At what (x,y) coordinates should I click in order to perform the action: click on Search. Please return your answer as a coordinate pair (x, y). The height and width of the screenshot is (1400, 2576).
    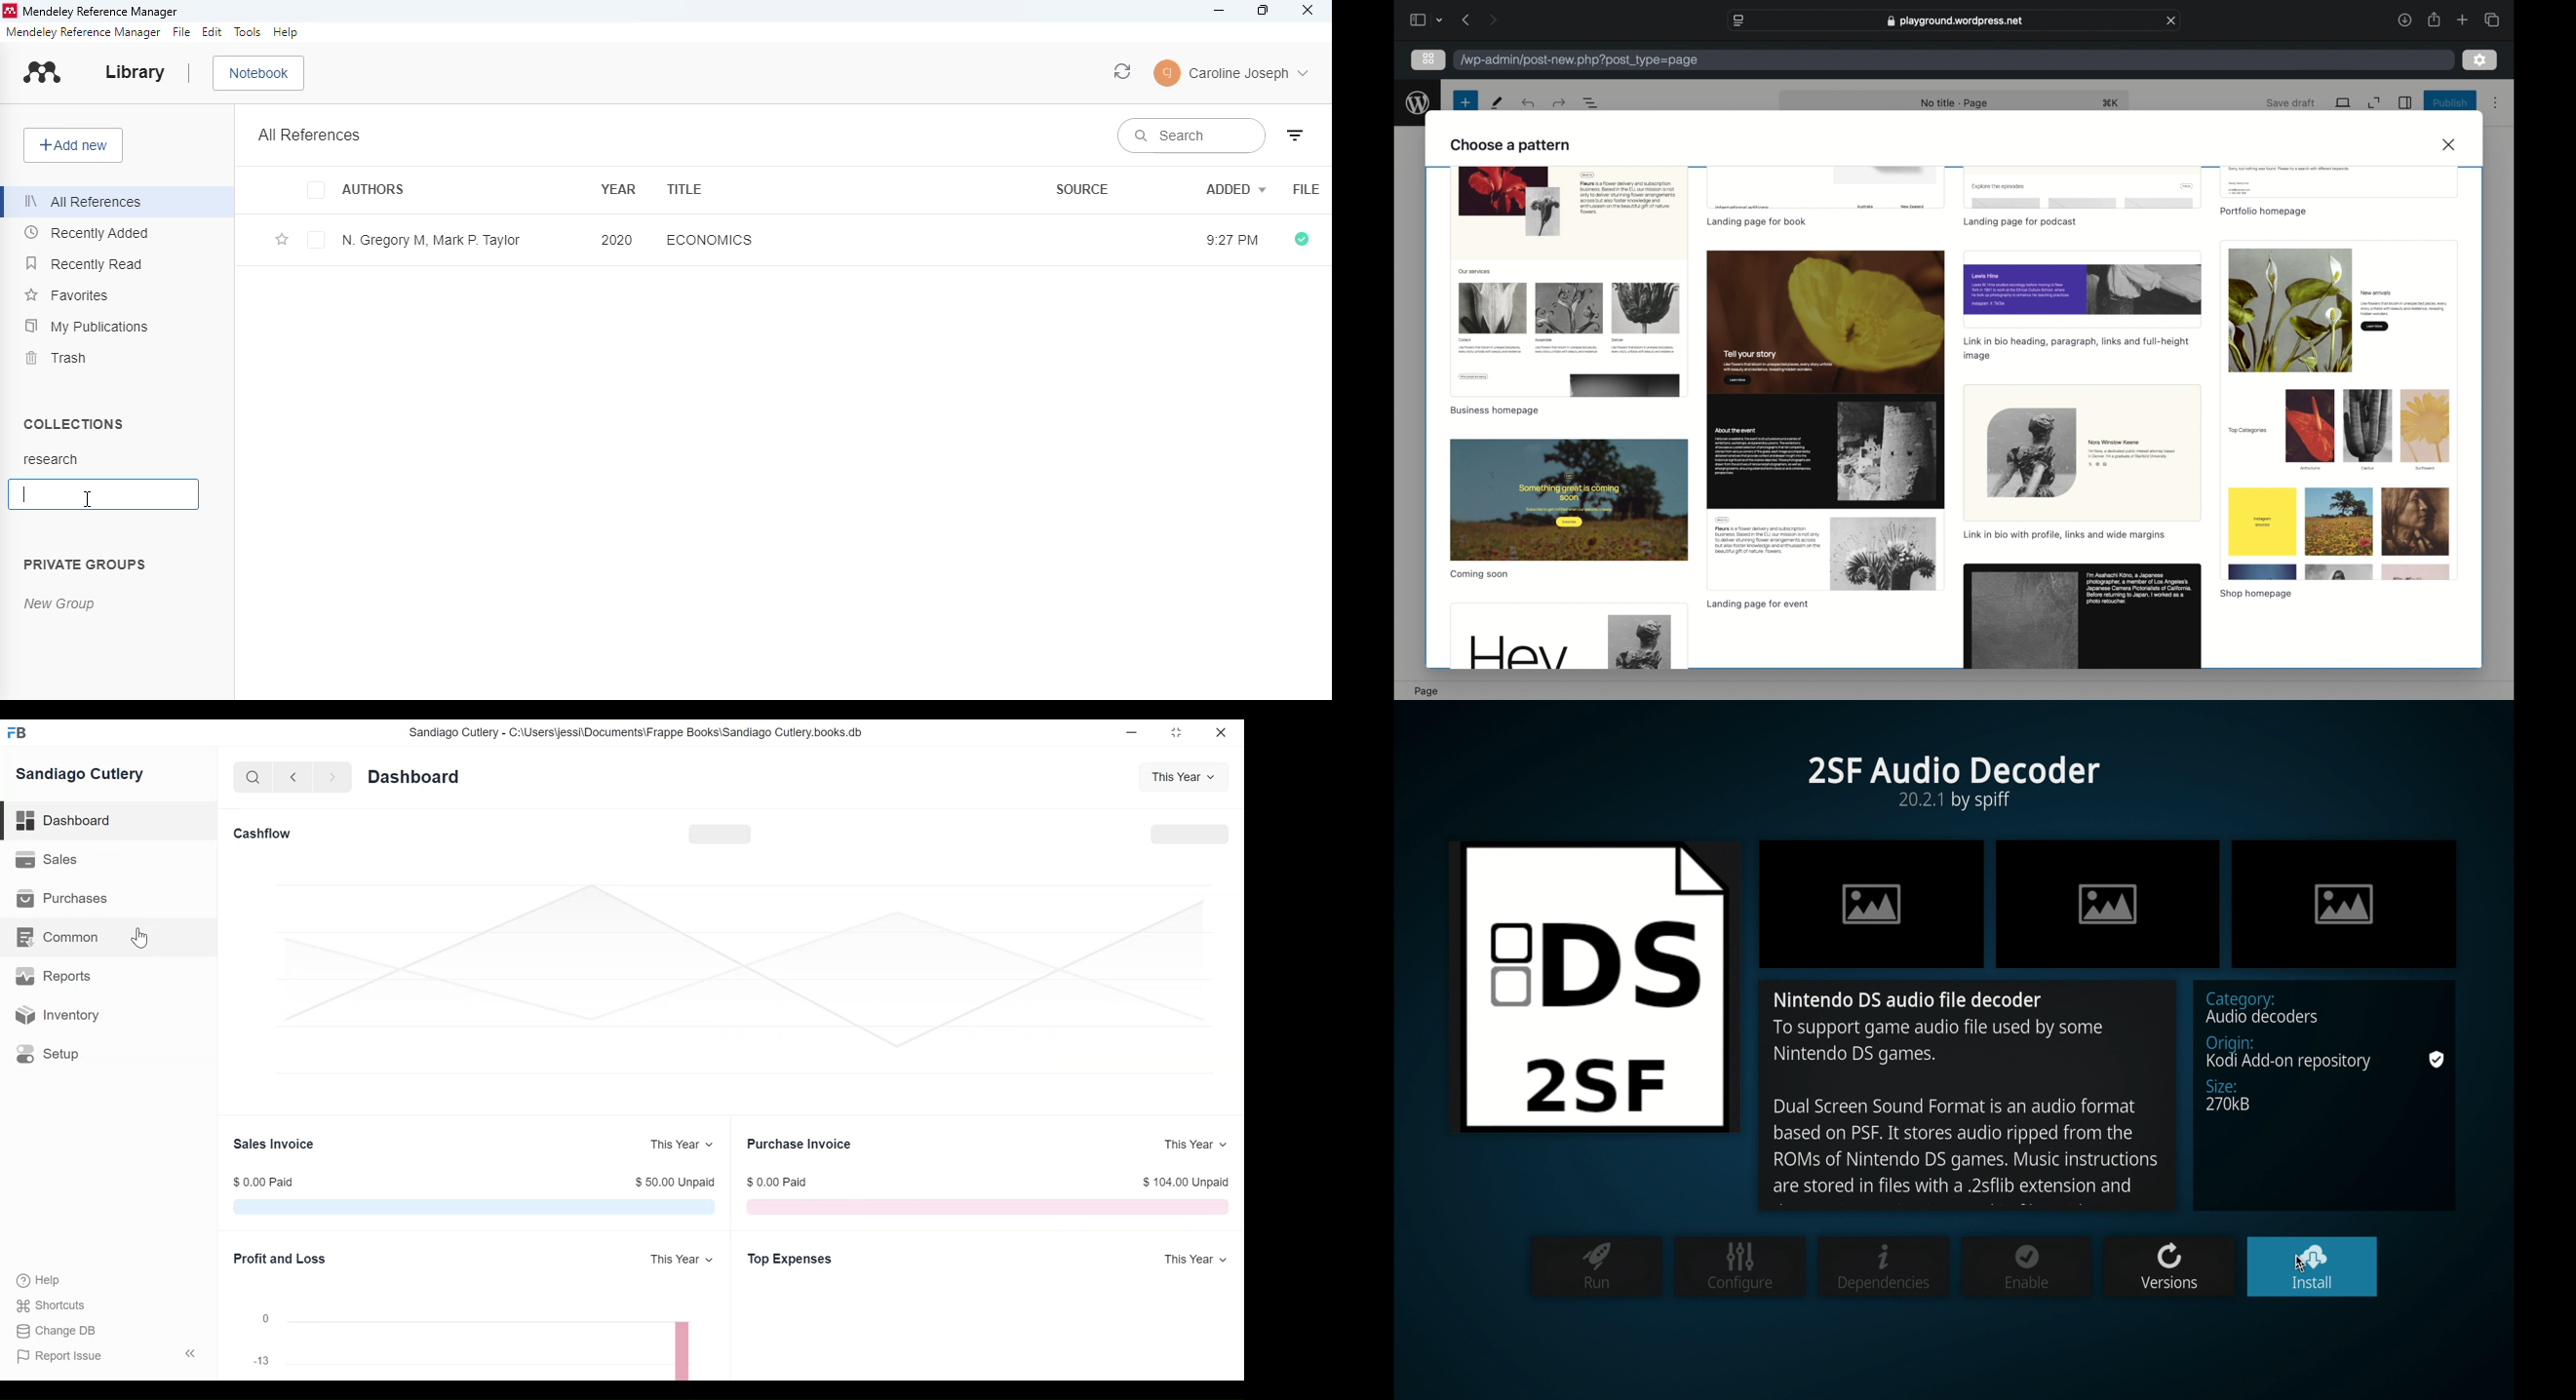
    Looking at the image, I should click on (253, 778).